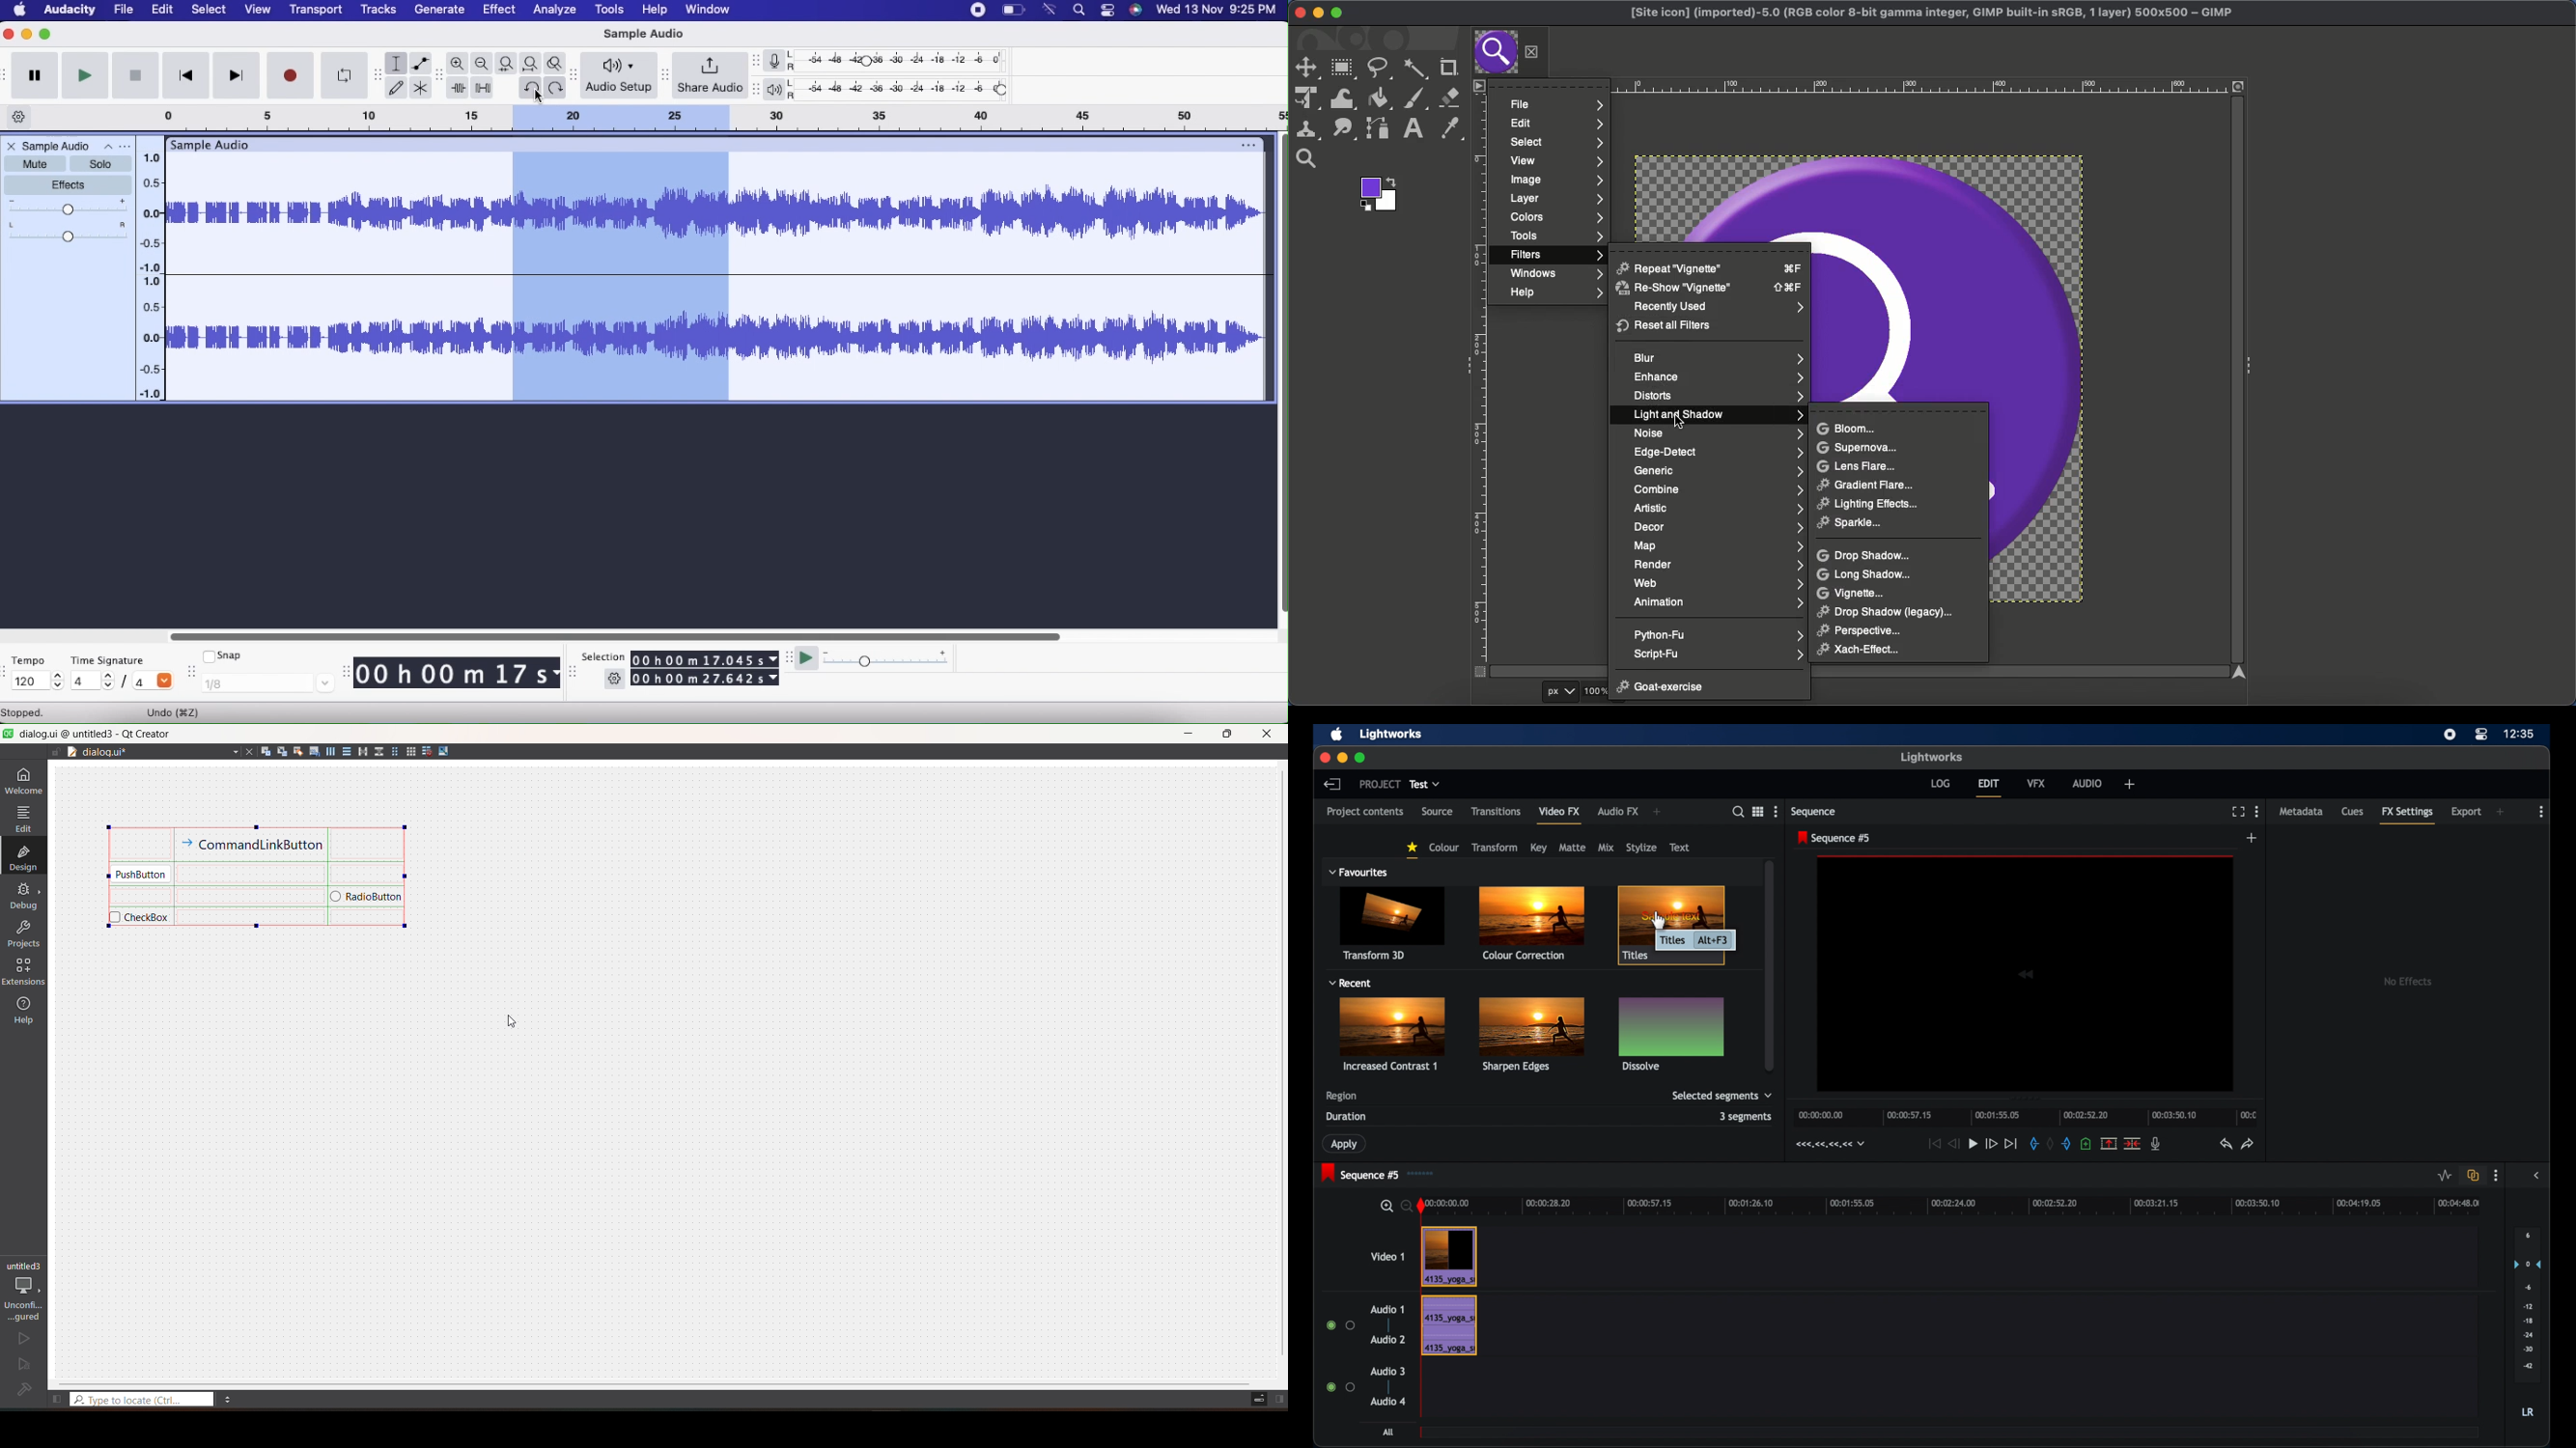  What do you see at coordinates (210, 10) in the screenshot?
I see `Select` at bounding box center [210, 10].